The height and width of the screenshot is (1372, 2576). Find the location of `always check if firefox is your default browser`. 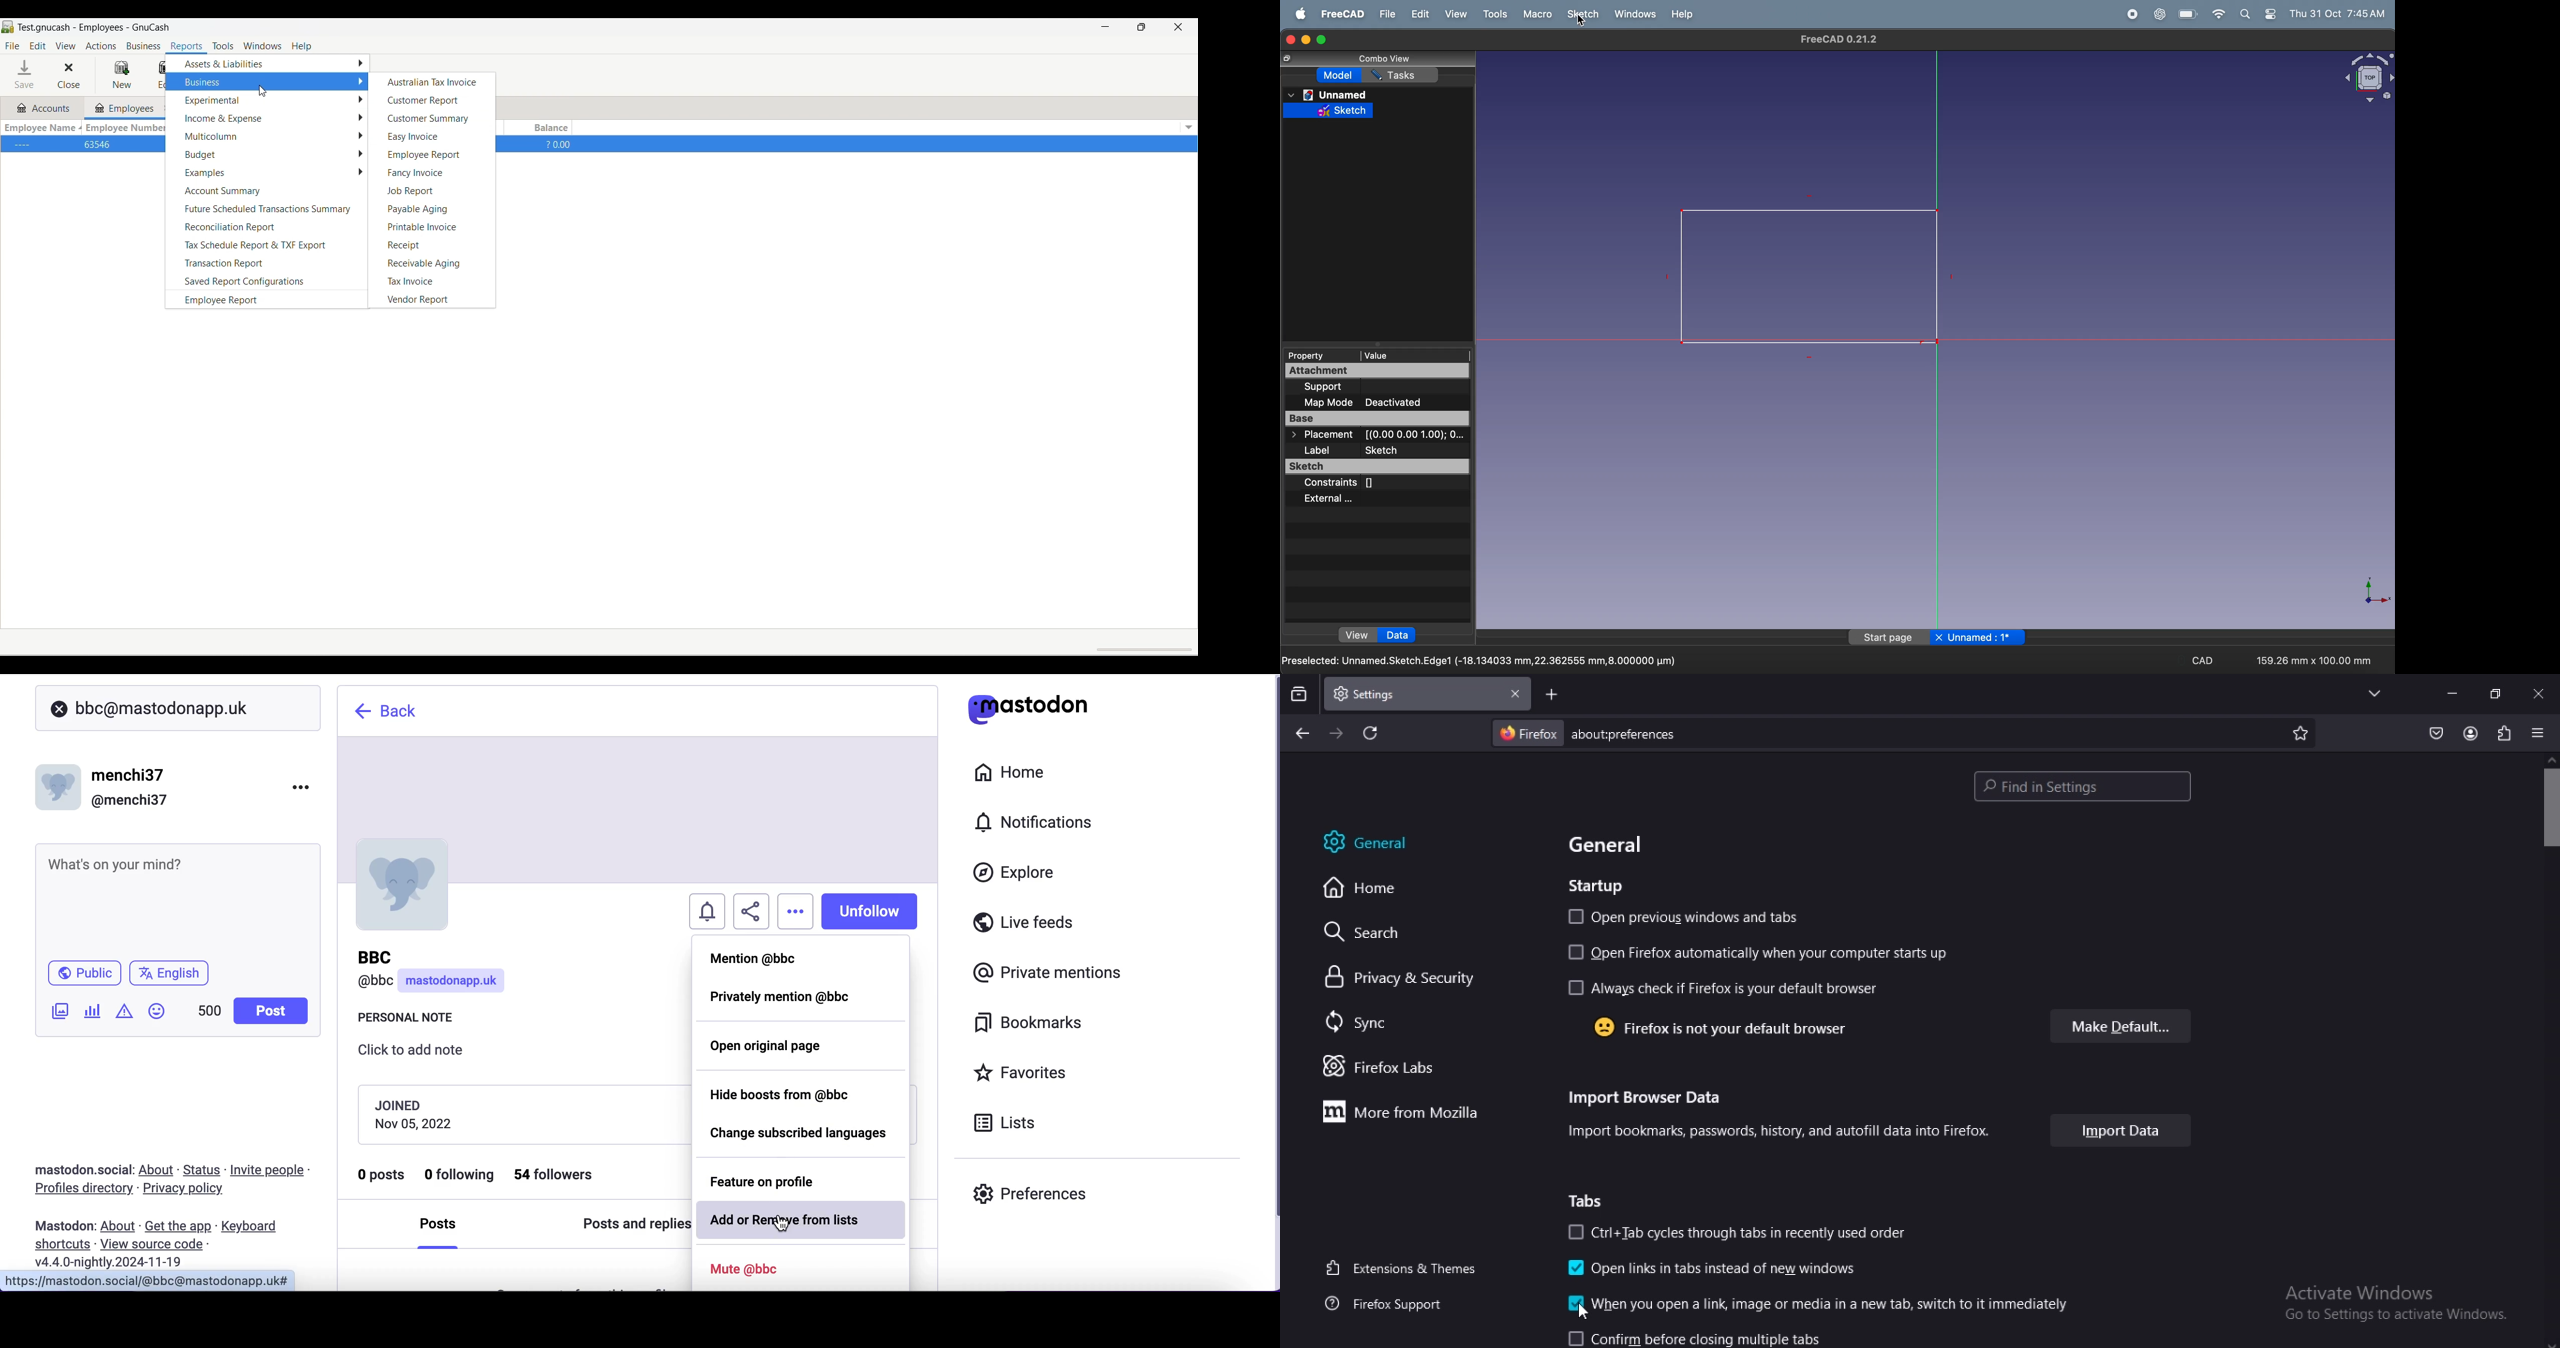

always check if firefox is your default browser is located at coordinates (1728, 988).